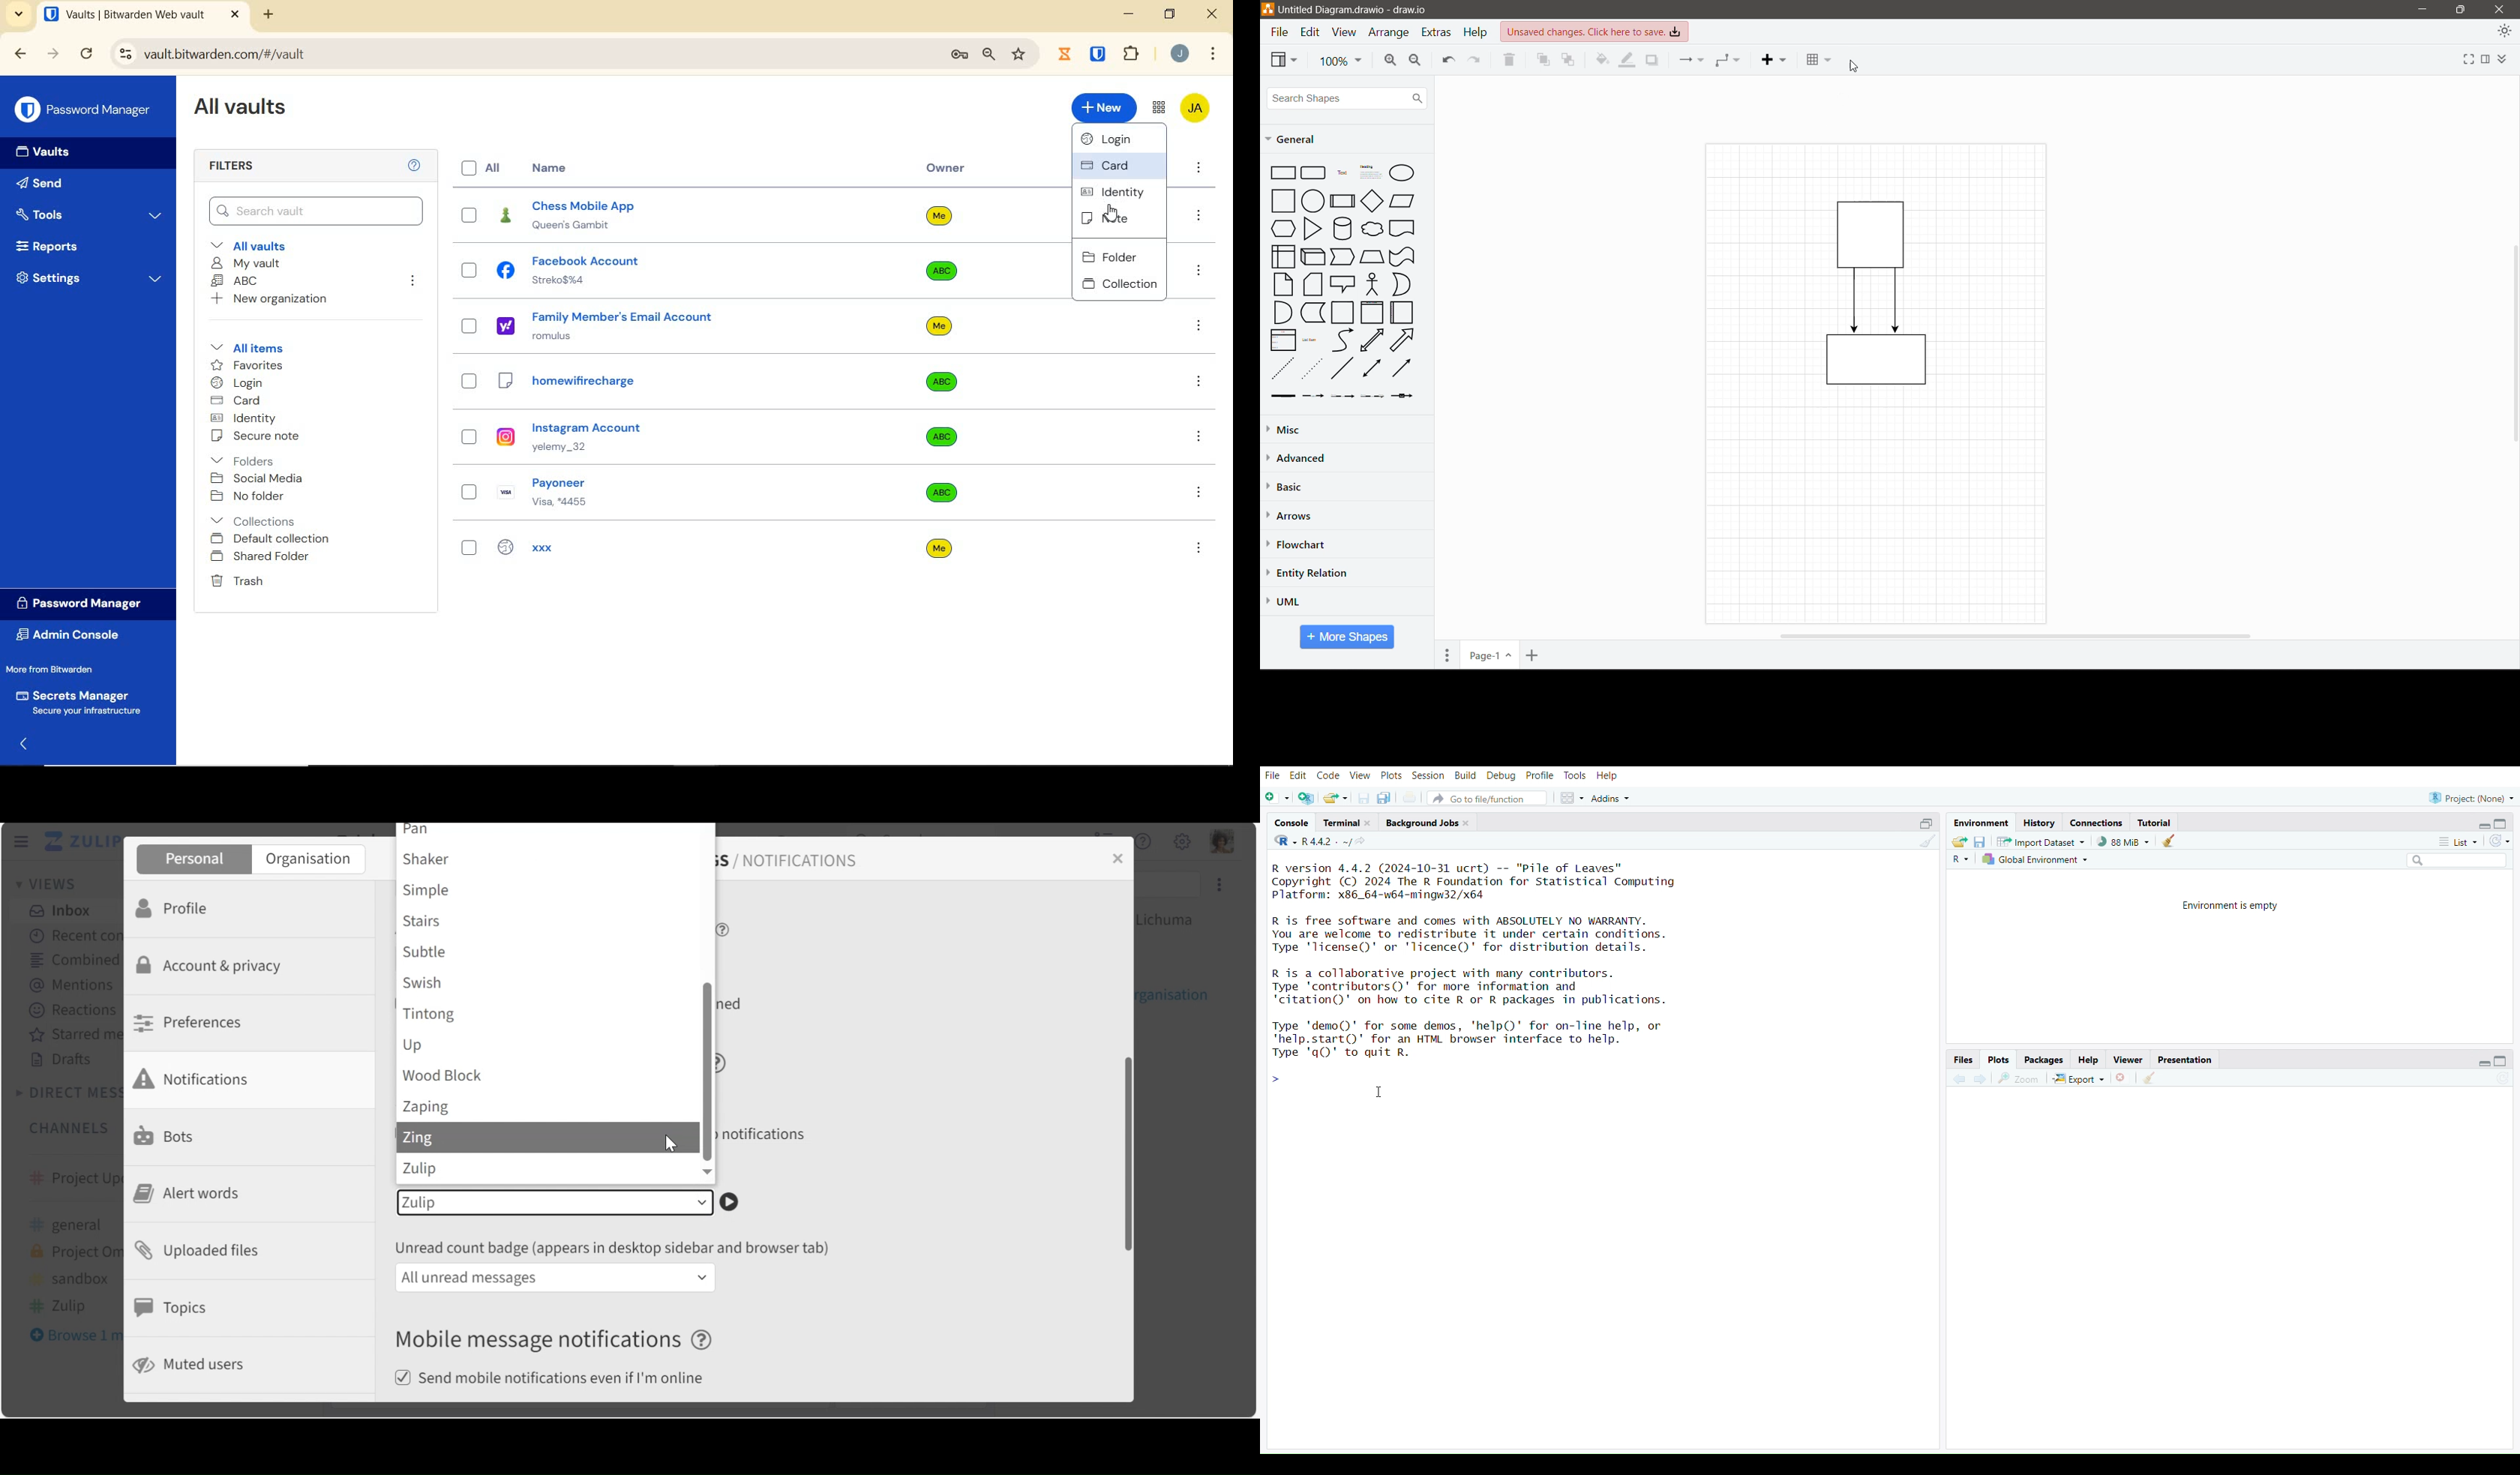  I want to click on console, so click(1292, 823).